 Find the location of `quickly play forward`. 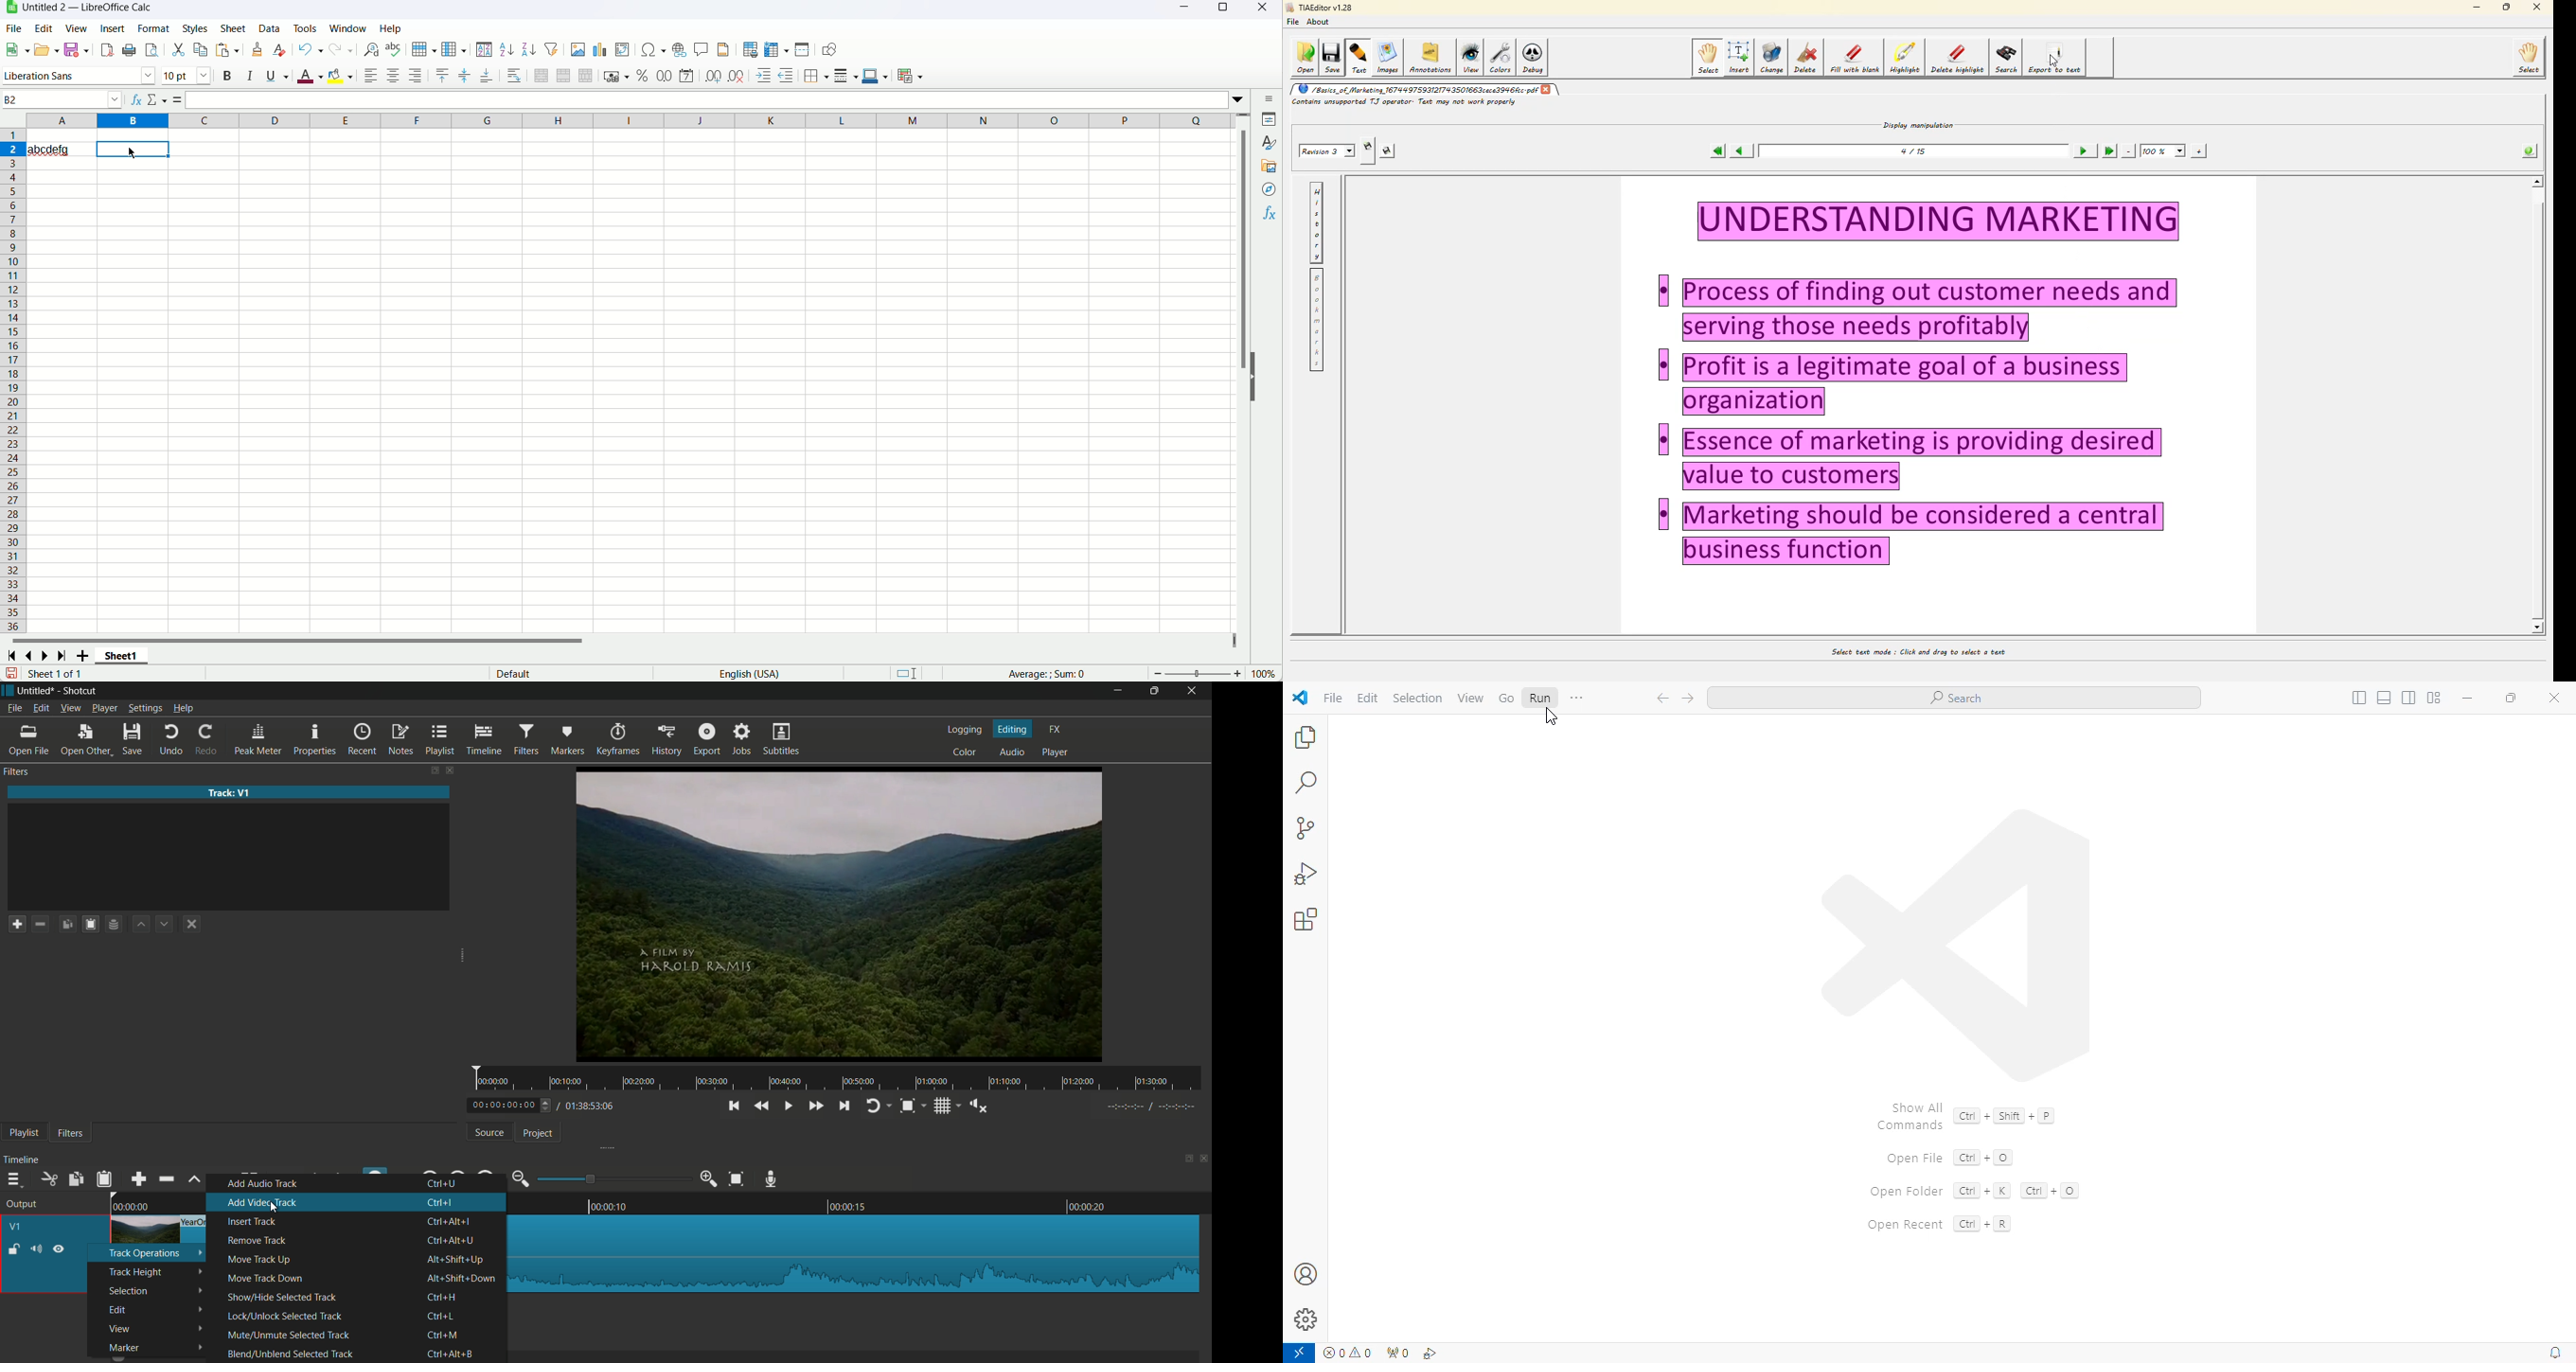

quickly play forward is located at coordinates (814, 1105).